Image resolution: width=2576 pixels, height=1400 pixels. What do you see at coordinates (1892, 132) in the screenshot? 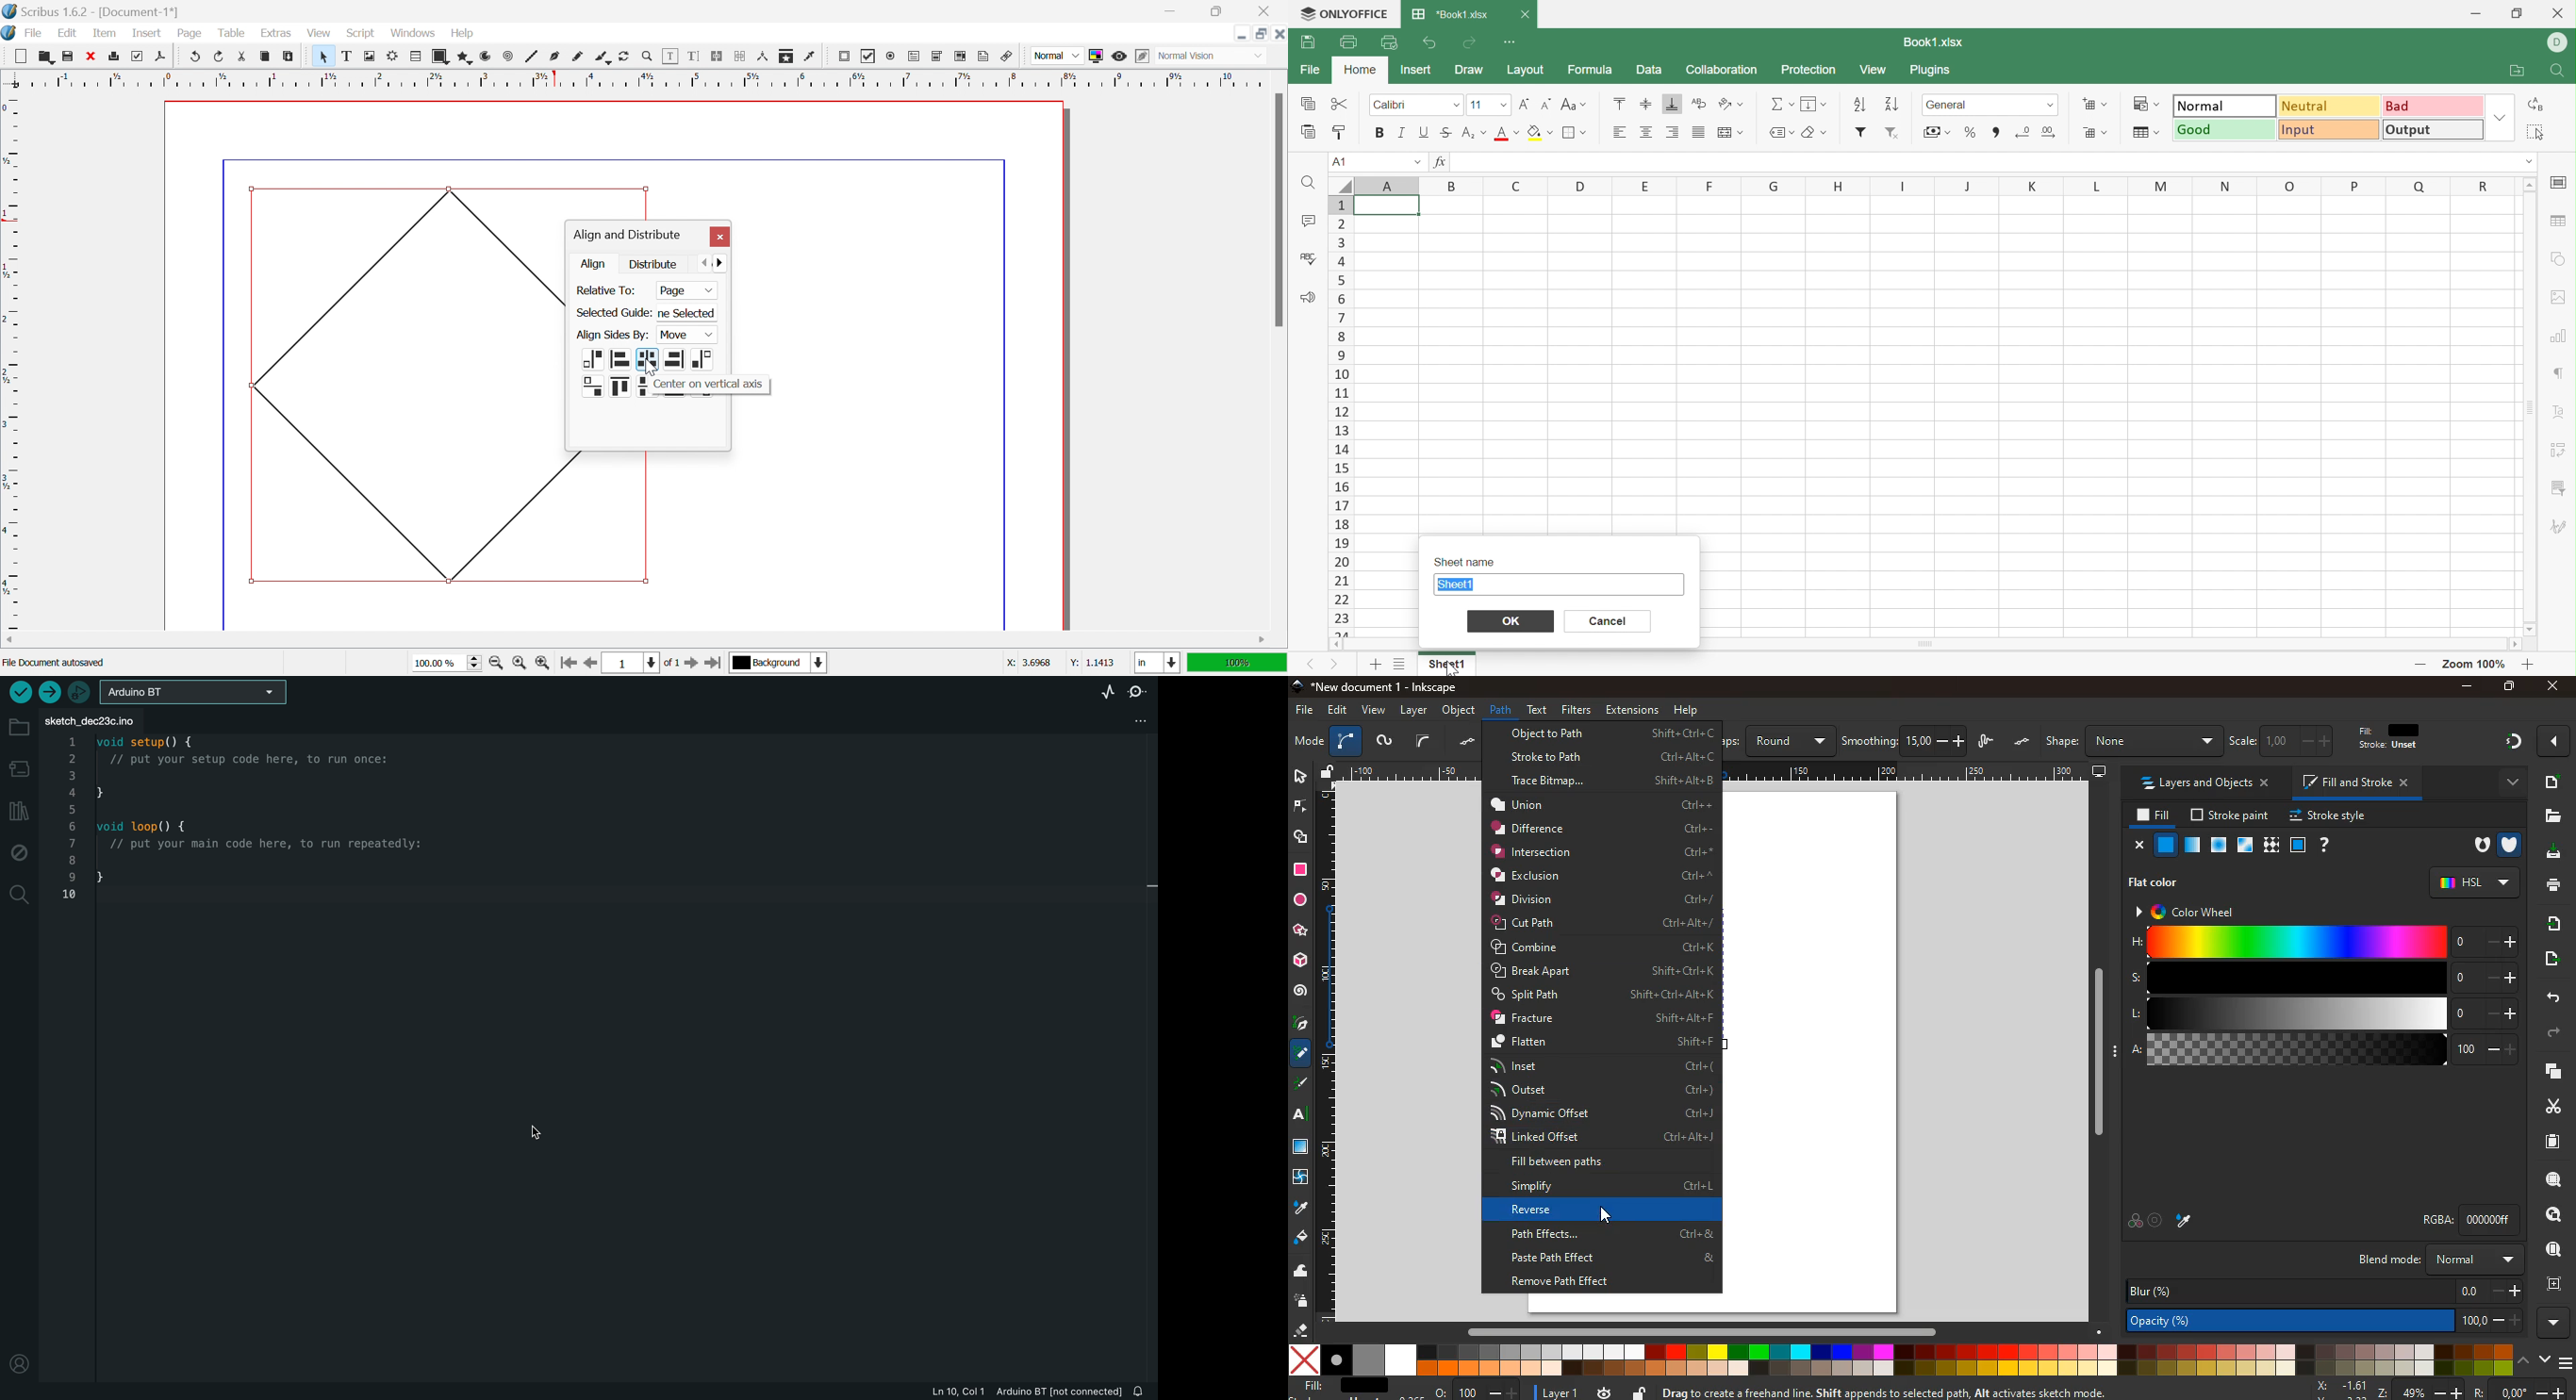
I see `Remove filter` at bounding box center [1892, 132].